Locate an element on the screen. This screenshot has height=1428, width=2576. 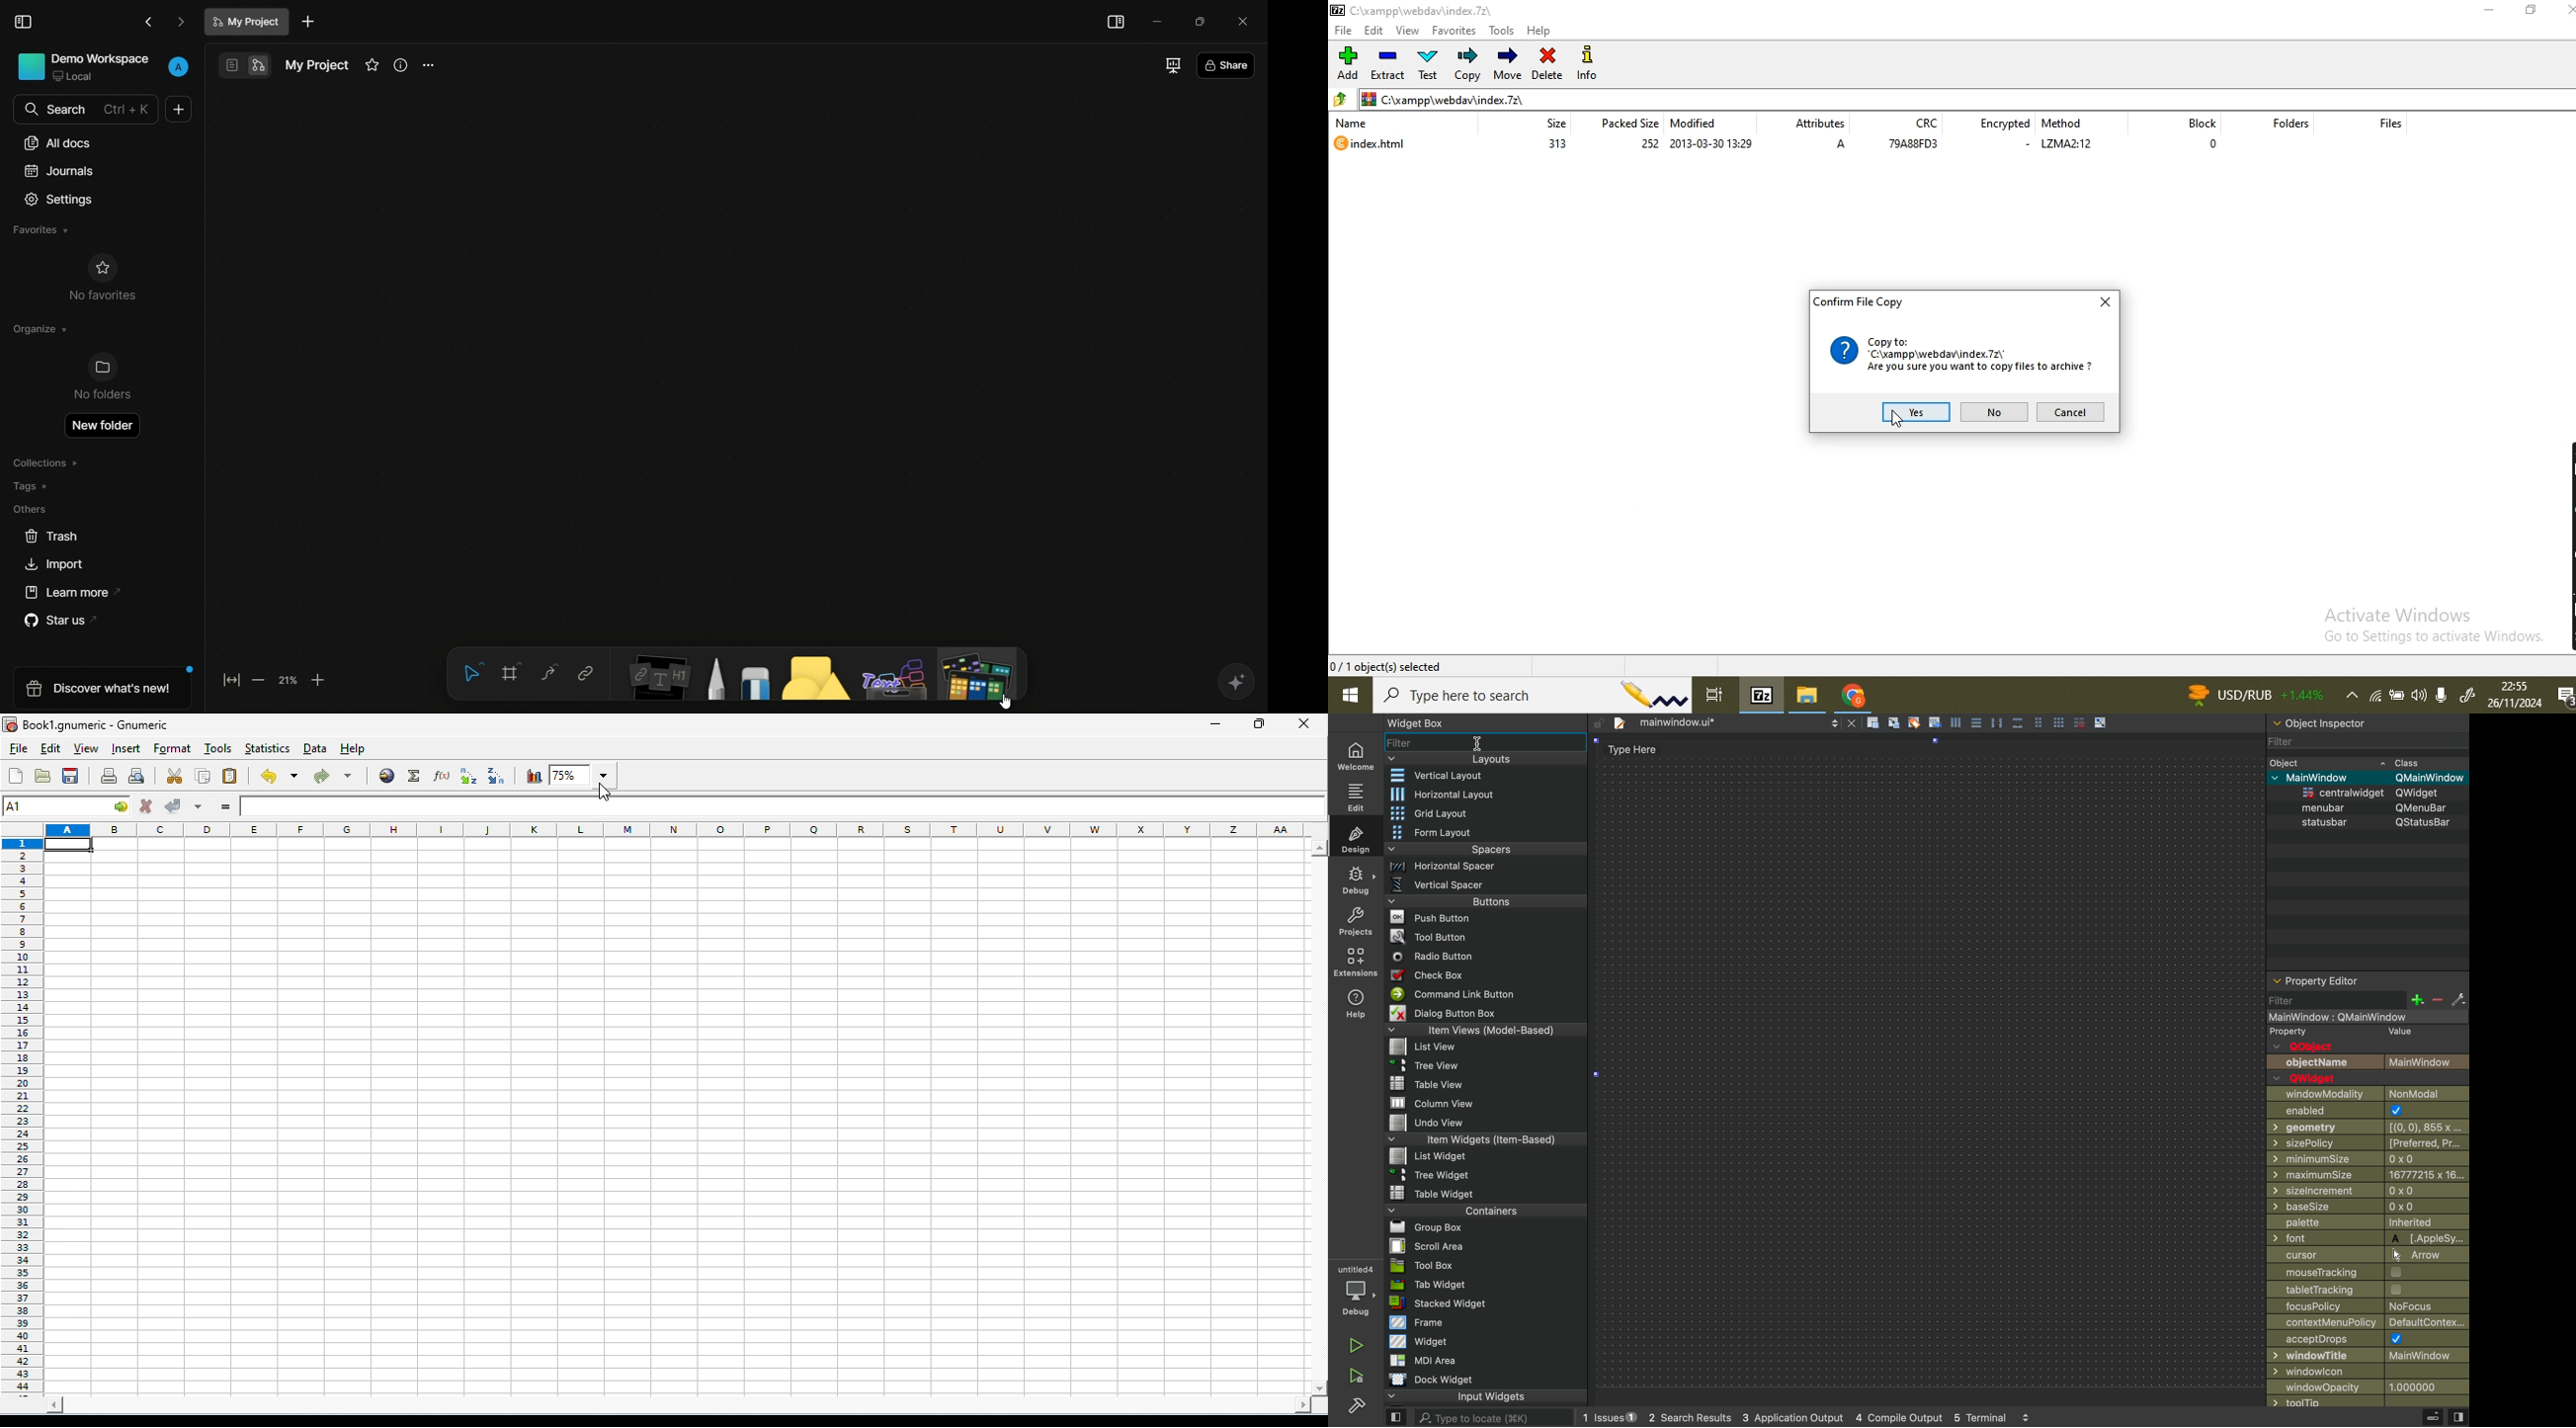
files is located at coordinates (2395, 124).